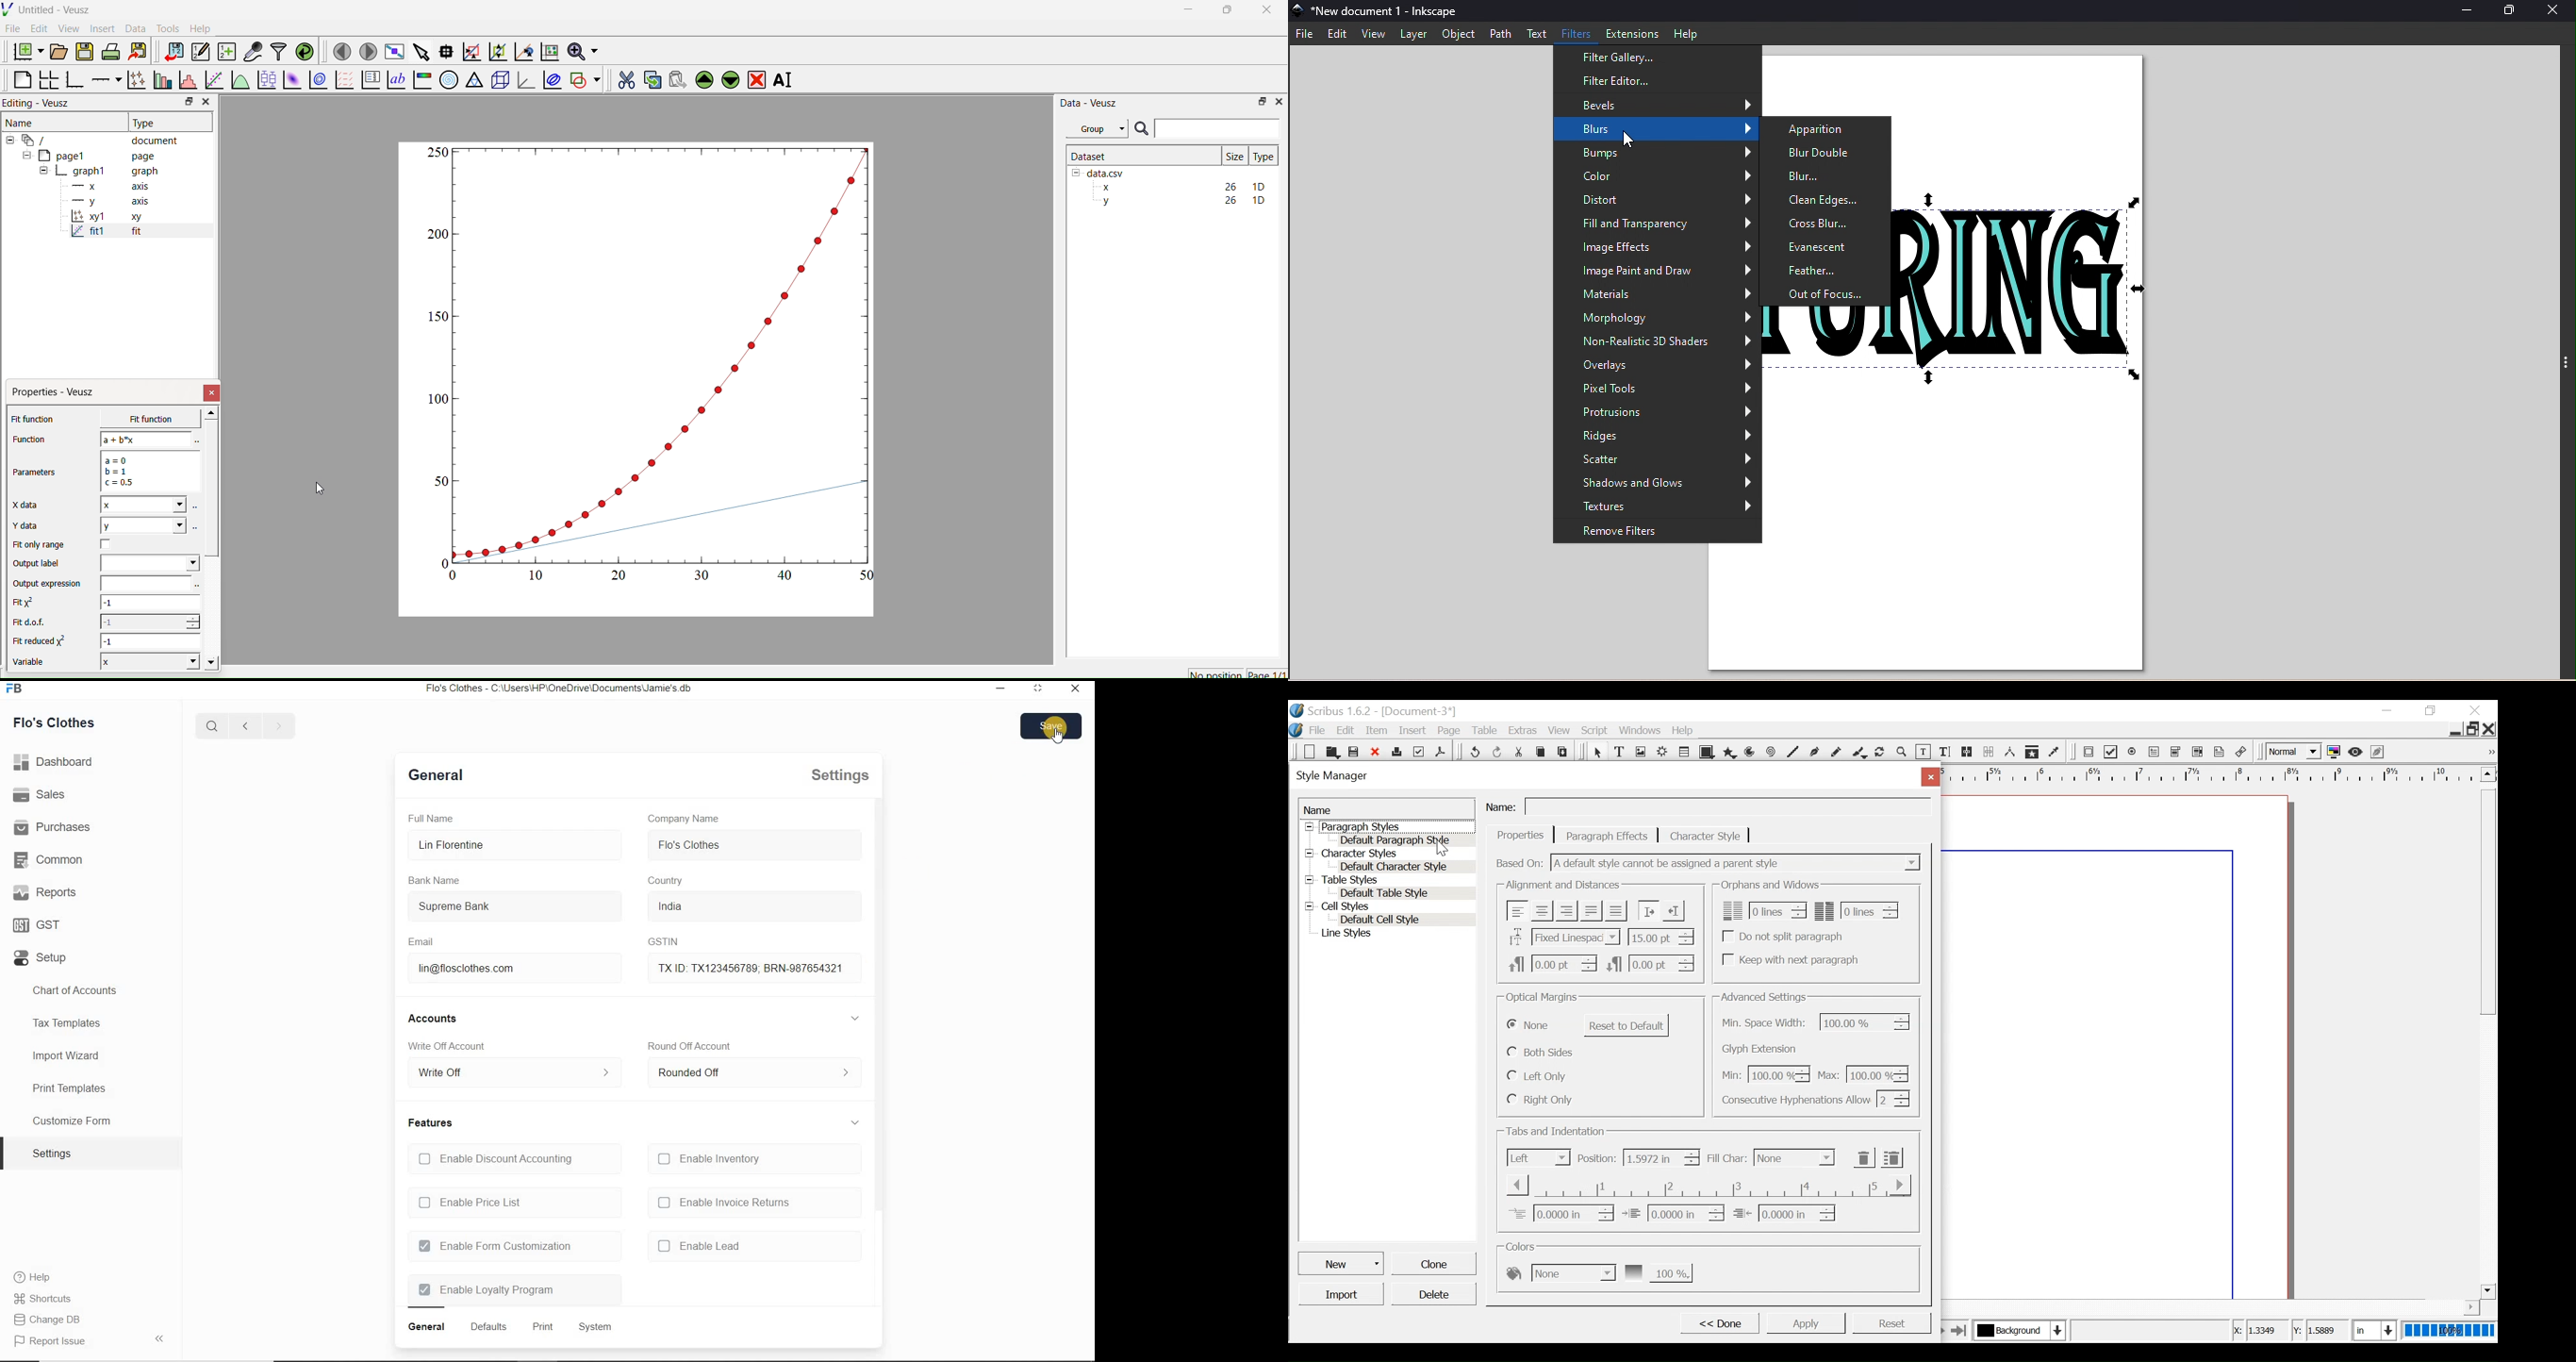 Image resolution: width=2576 pixels, height=1372 pixels. I want to click on Full Name, so click(436, 818).